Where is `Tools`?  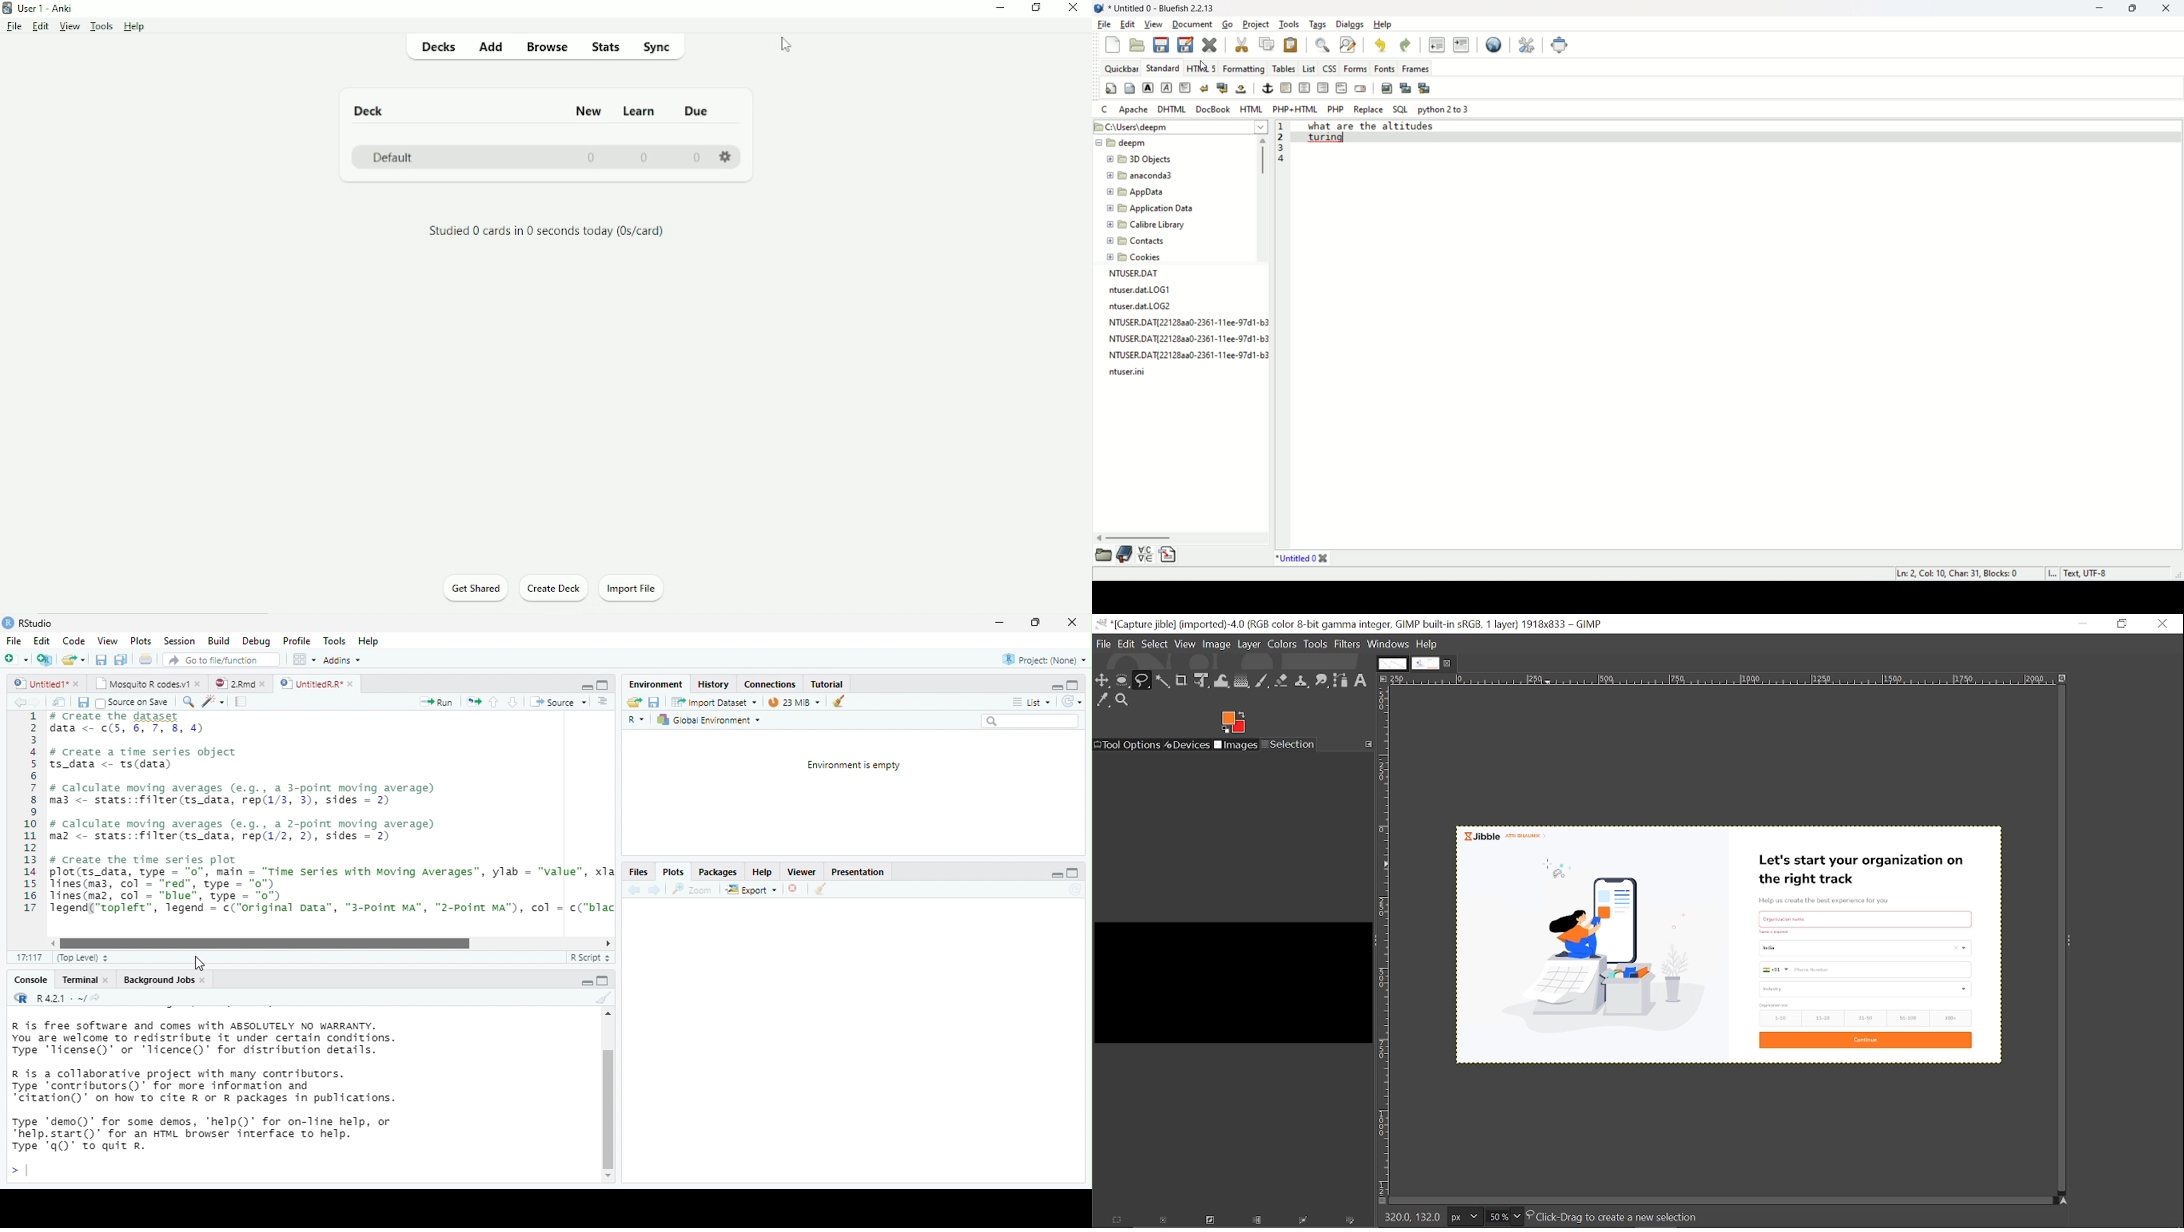
Tools is located at coordinates (335, 640).